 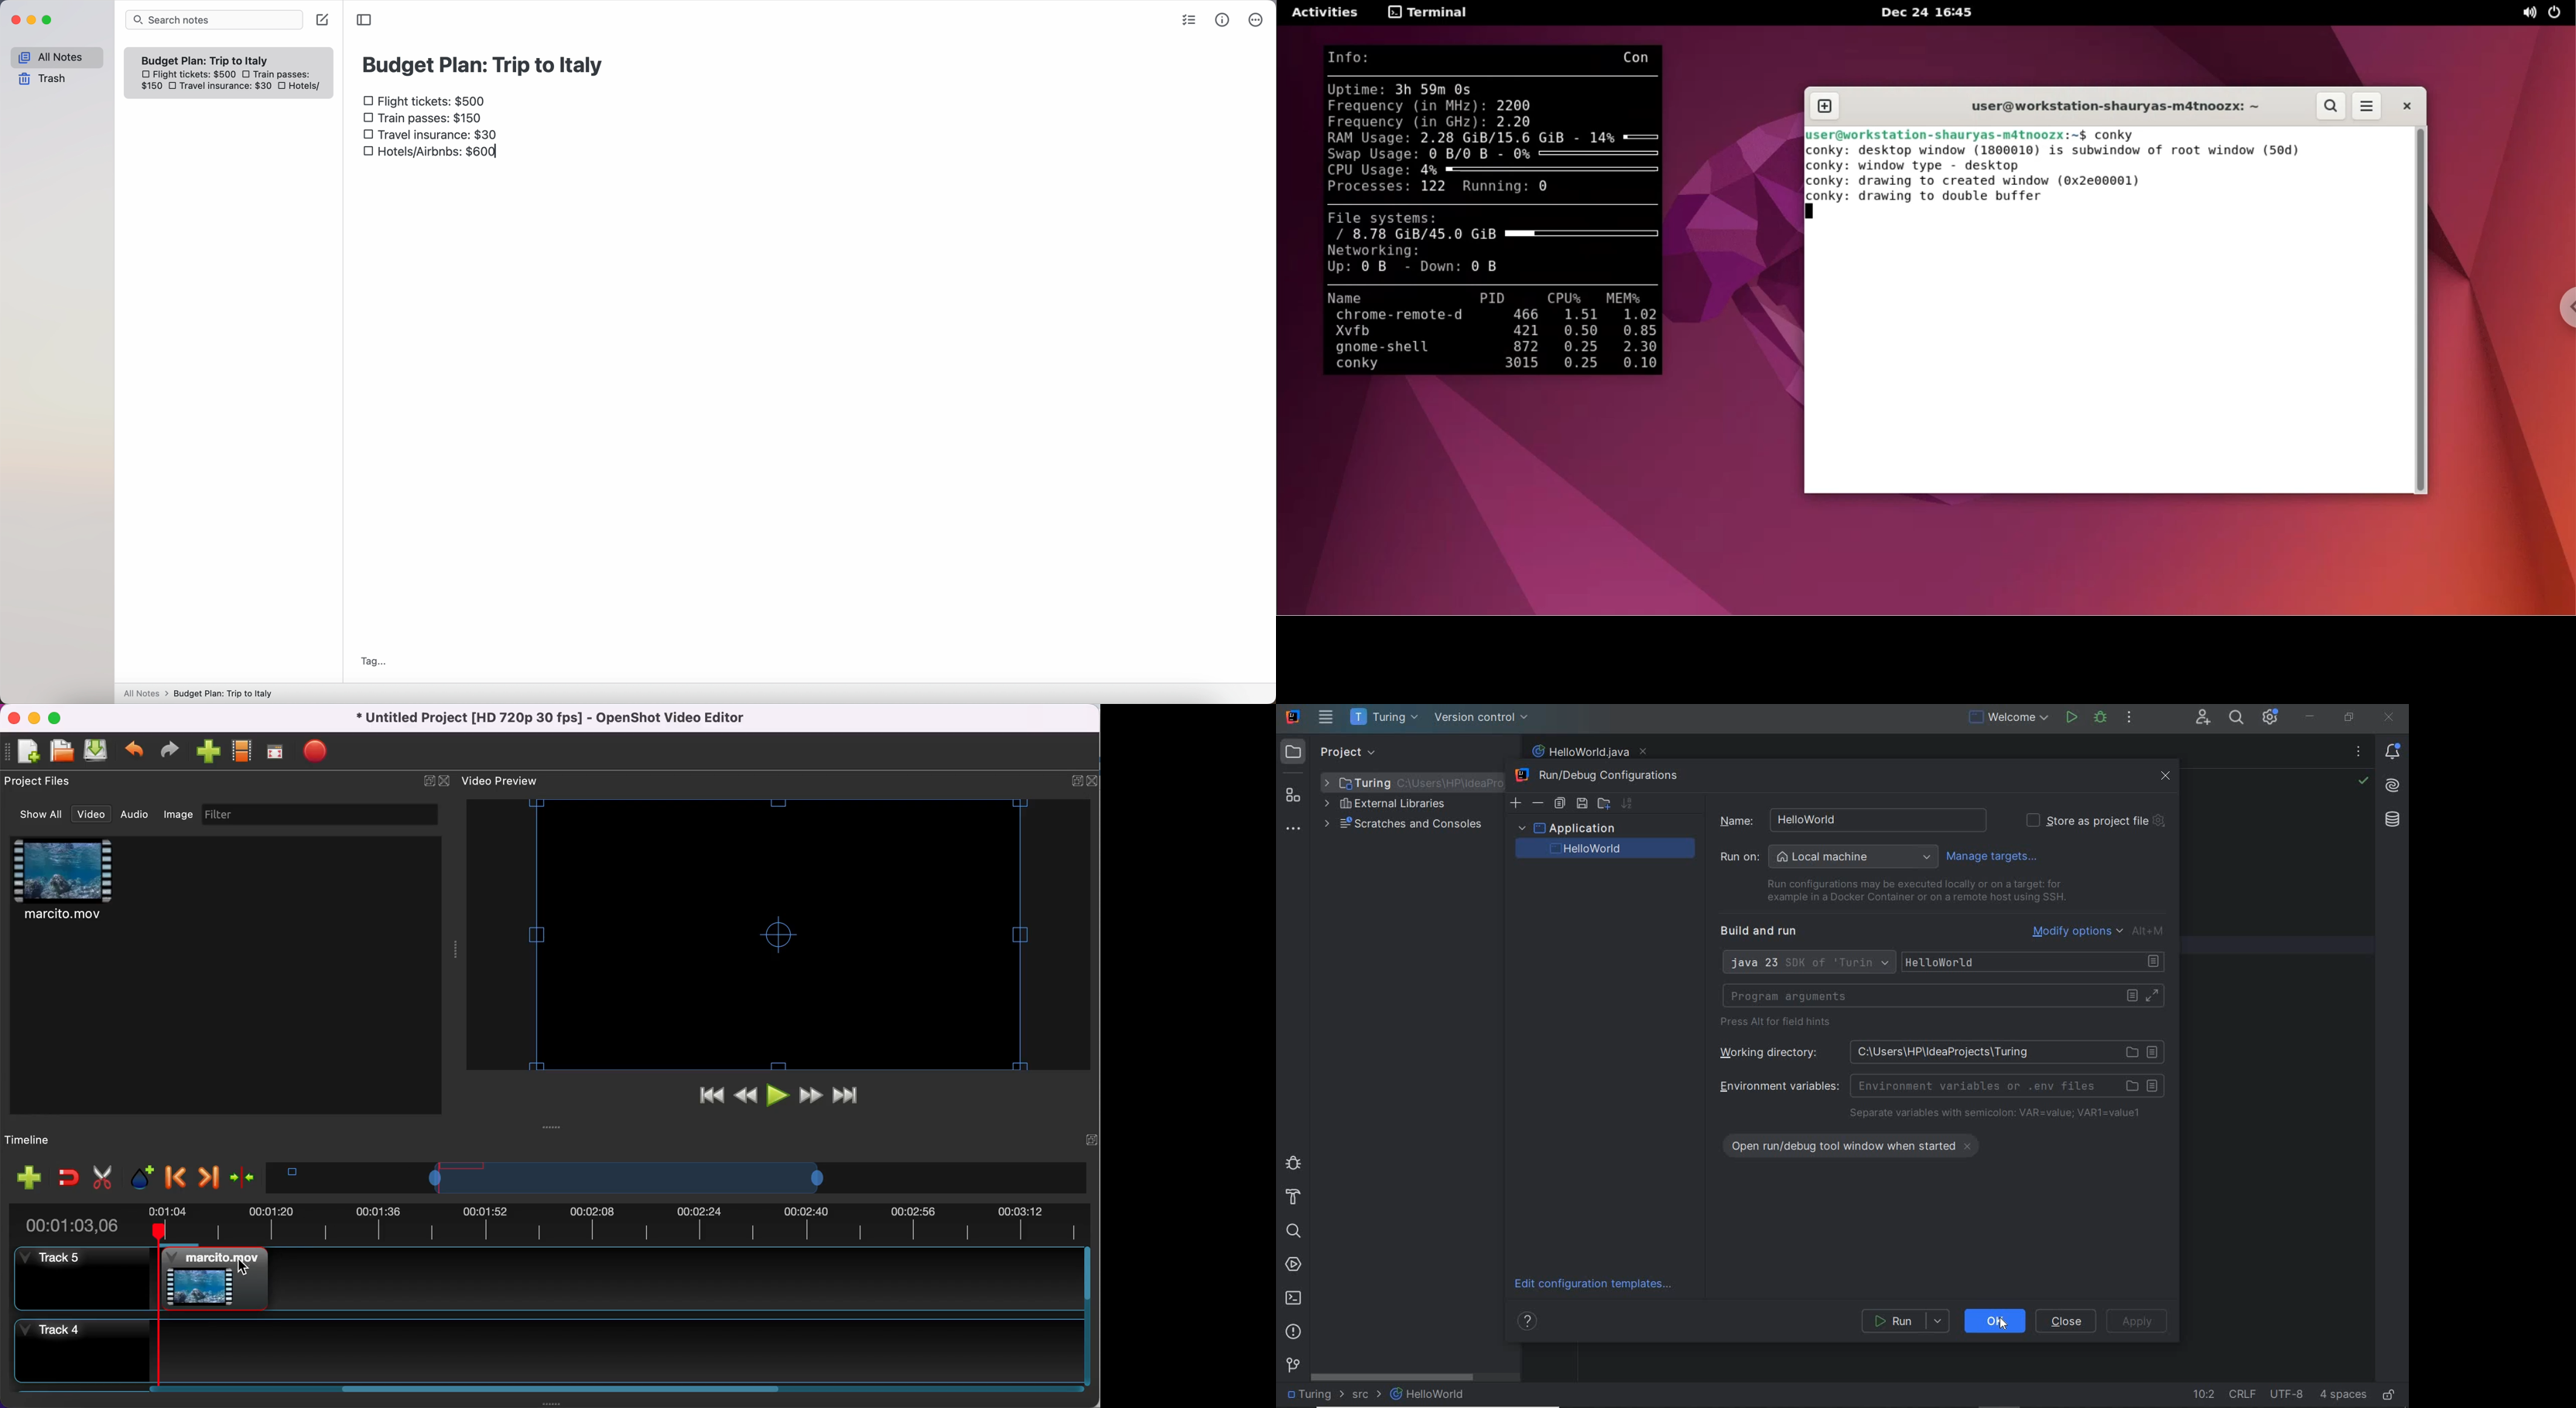 What do you see at coordinates (1294, 717) in the screenshot?
I see `system name` at bounding box center [1294, 717].